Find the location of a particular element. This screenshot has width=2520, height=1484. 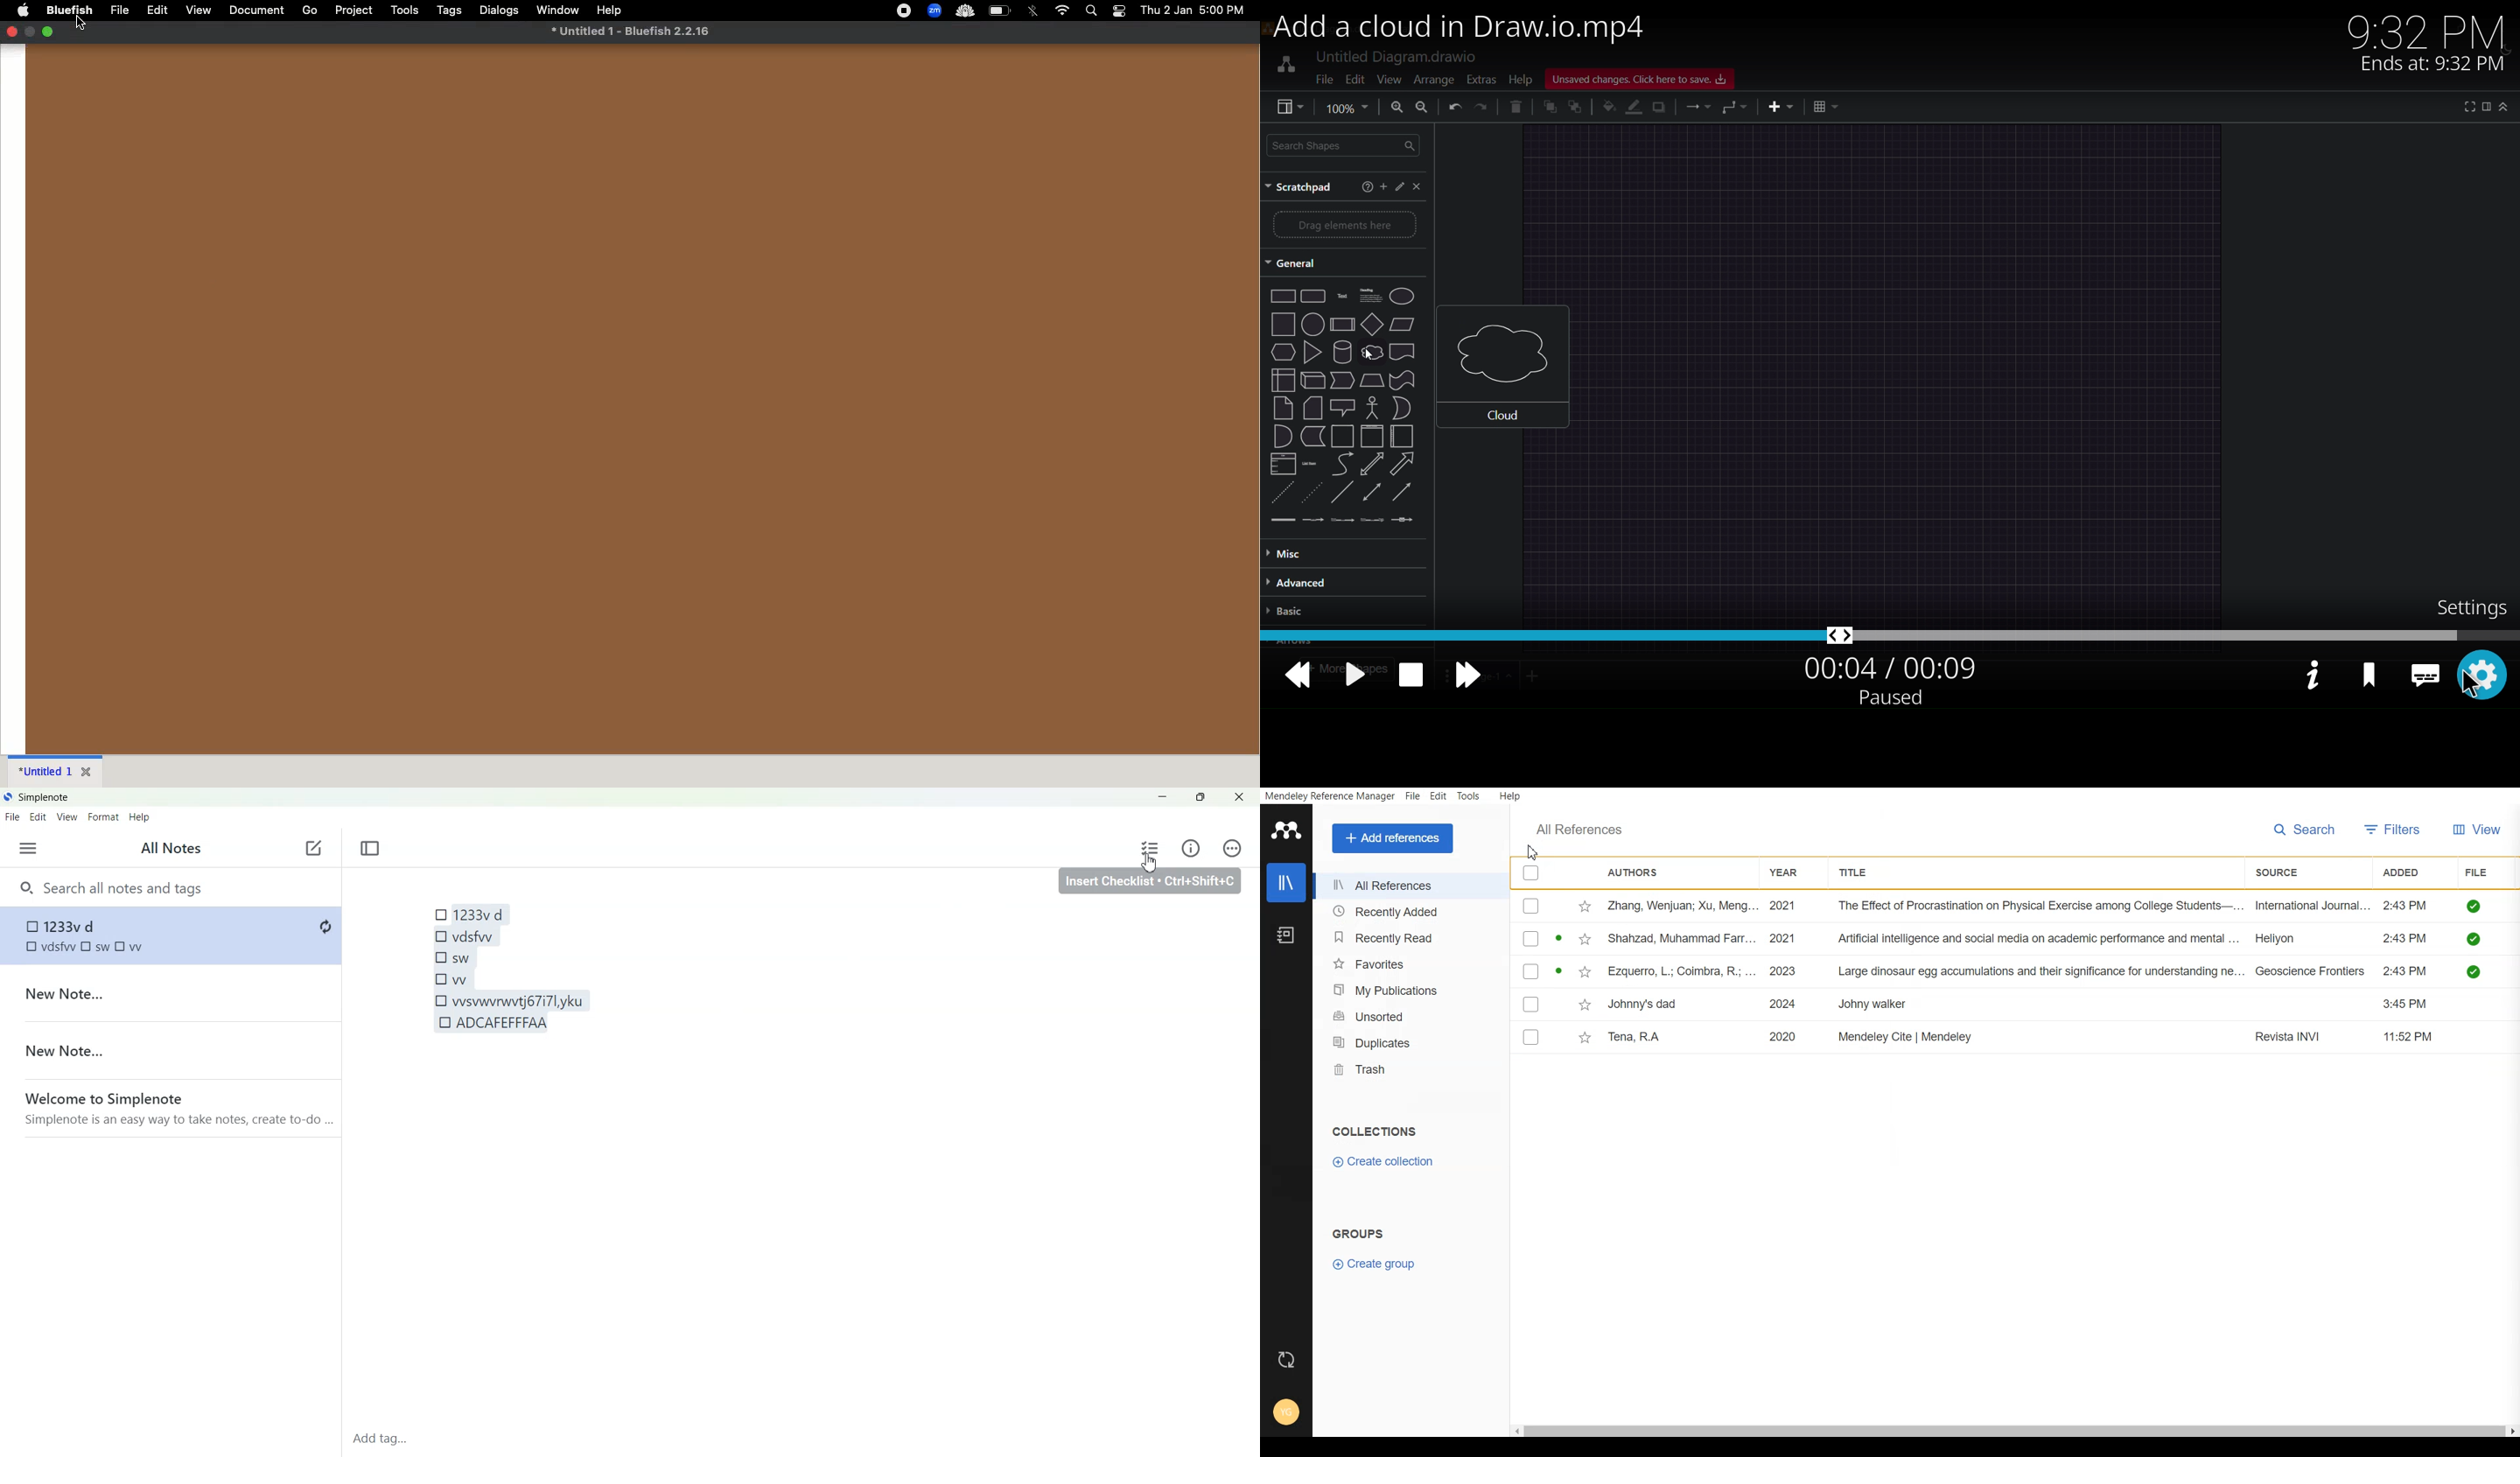

Filter is located at coordinates (2393, 830).